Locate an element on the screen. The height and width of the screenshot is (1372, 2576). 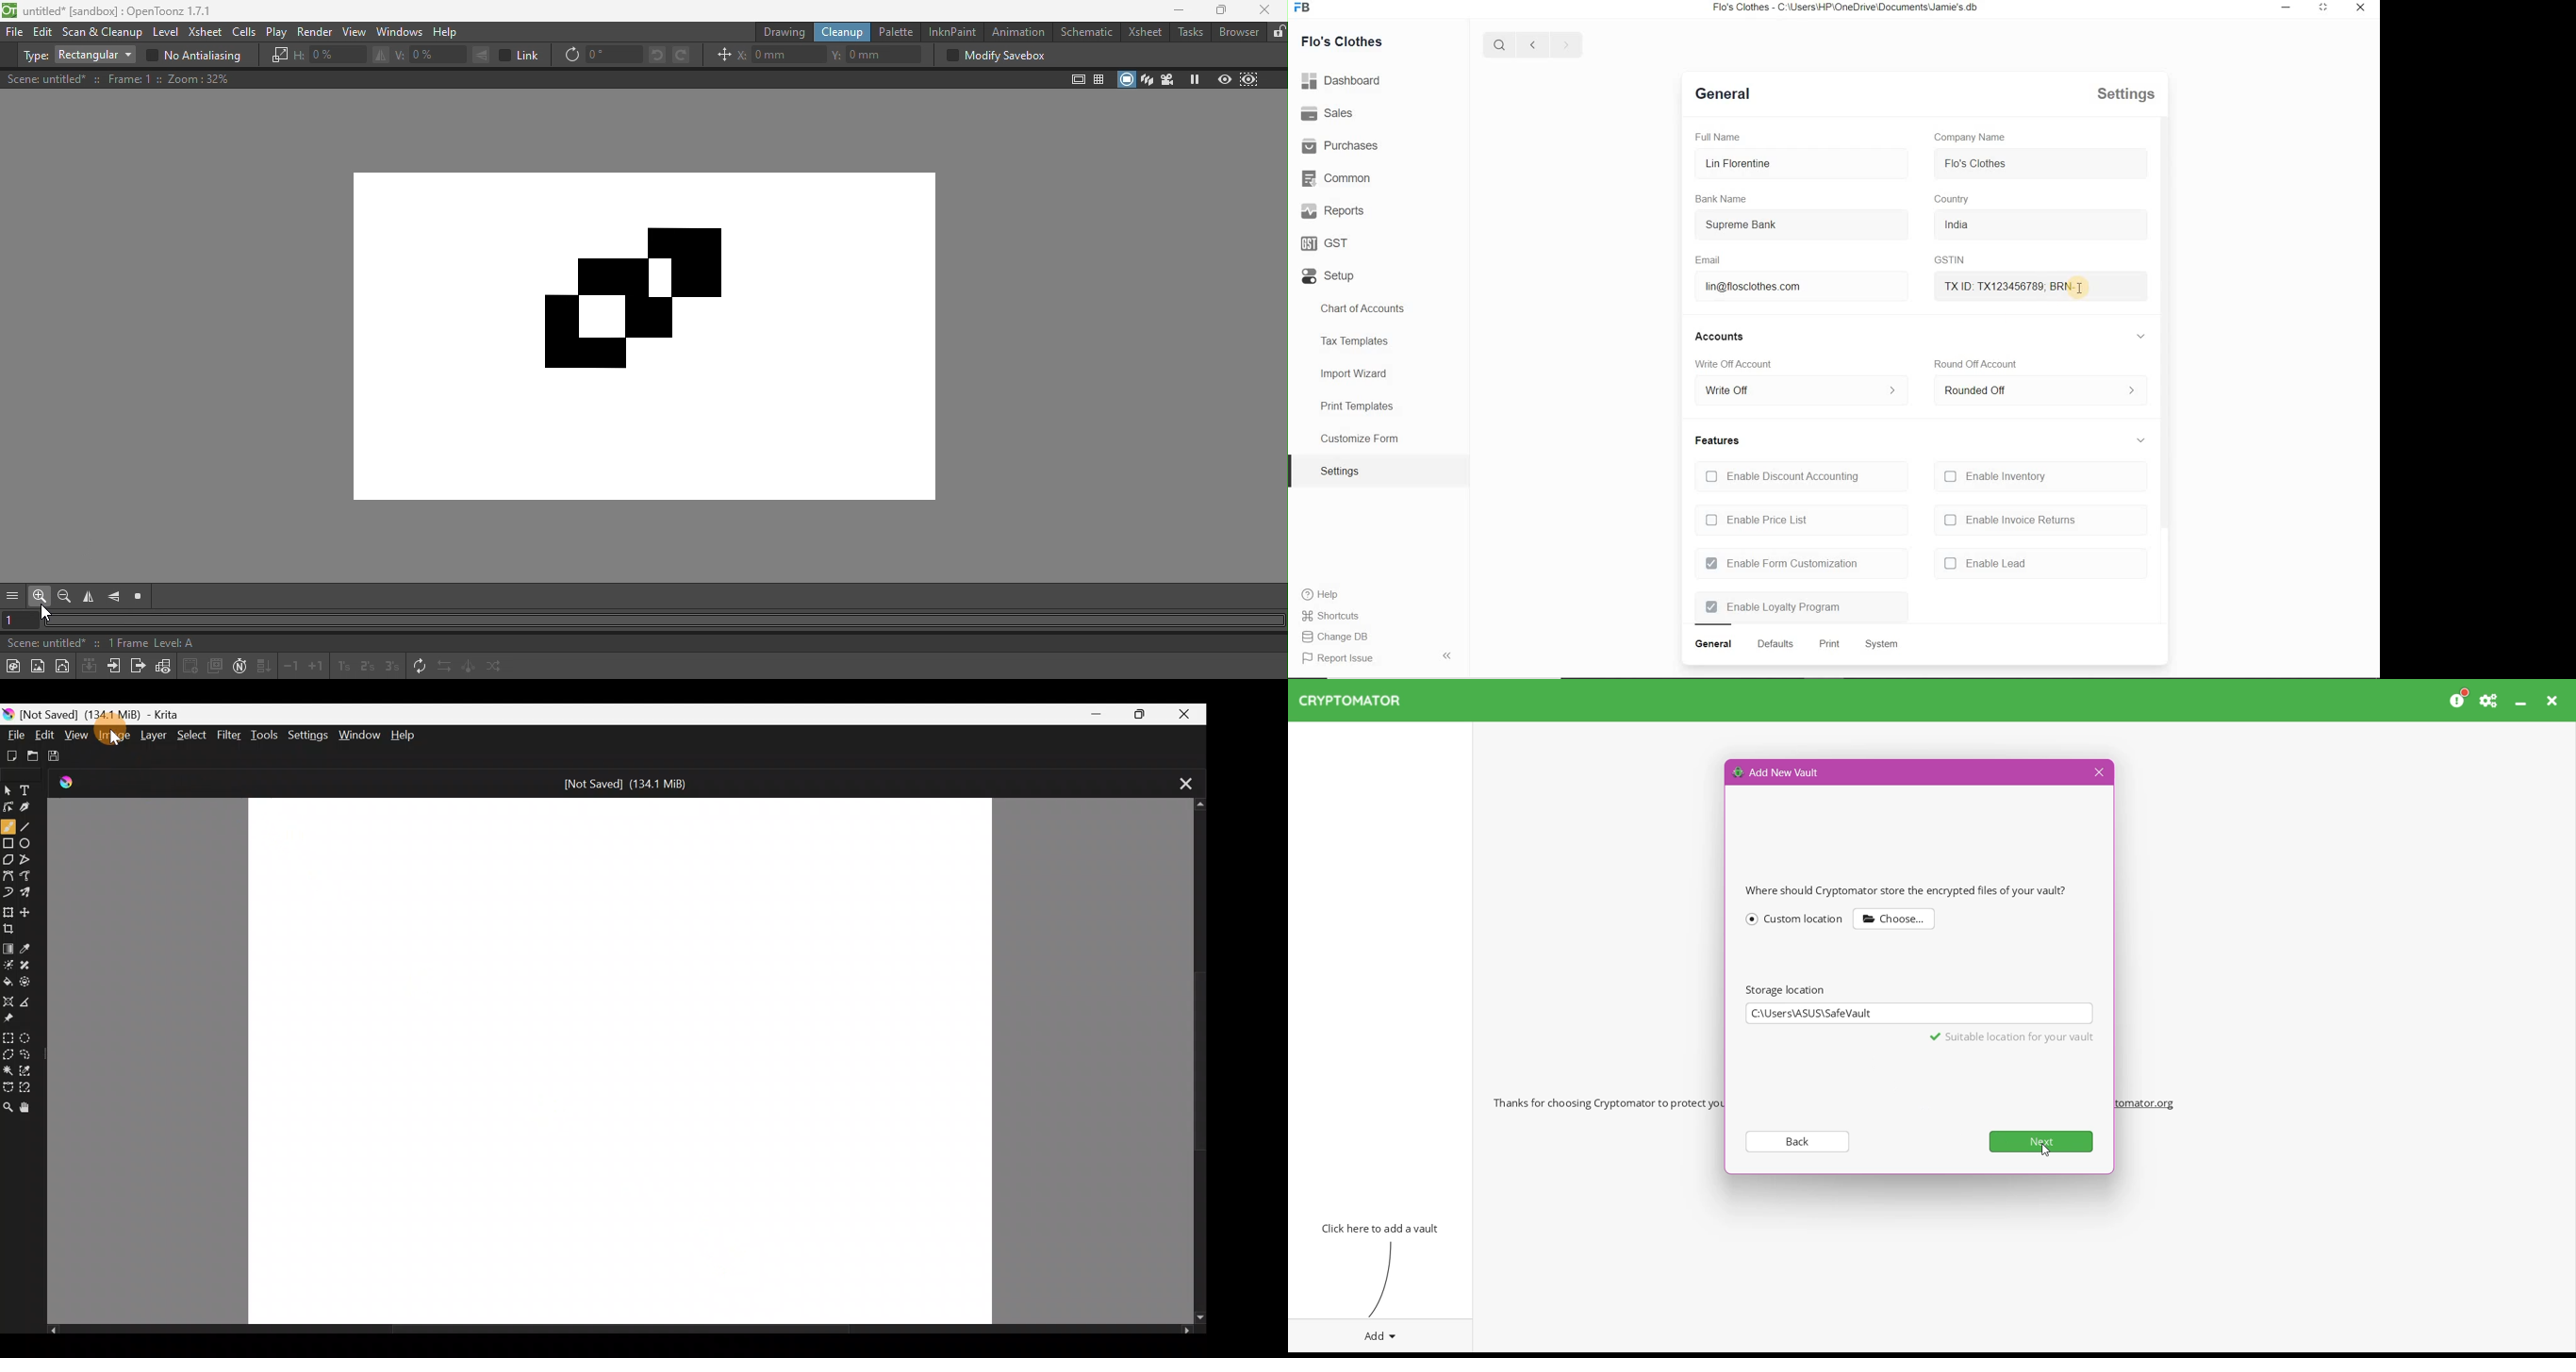
Chart of Accounts is located at coordinates (1368, 309).